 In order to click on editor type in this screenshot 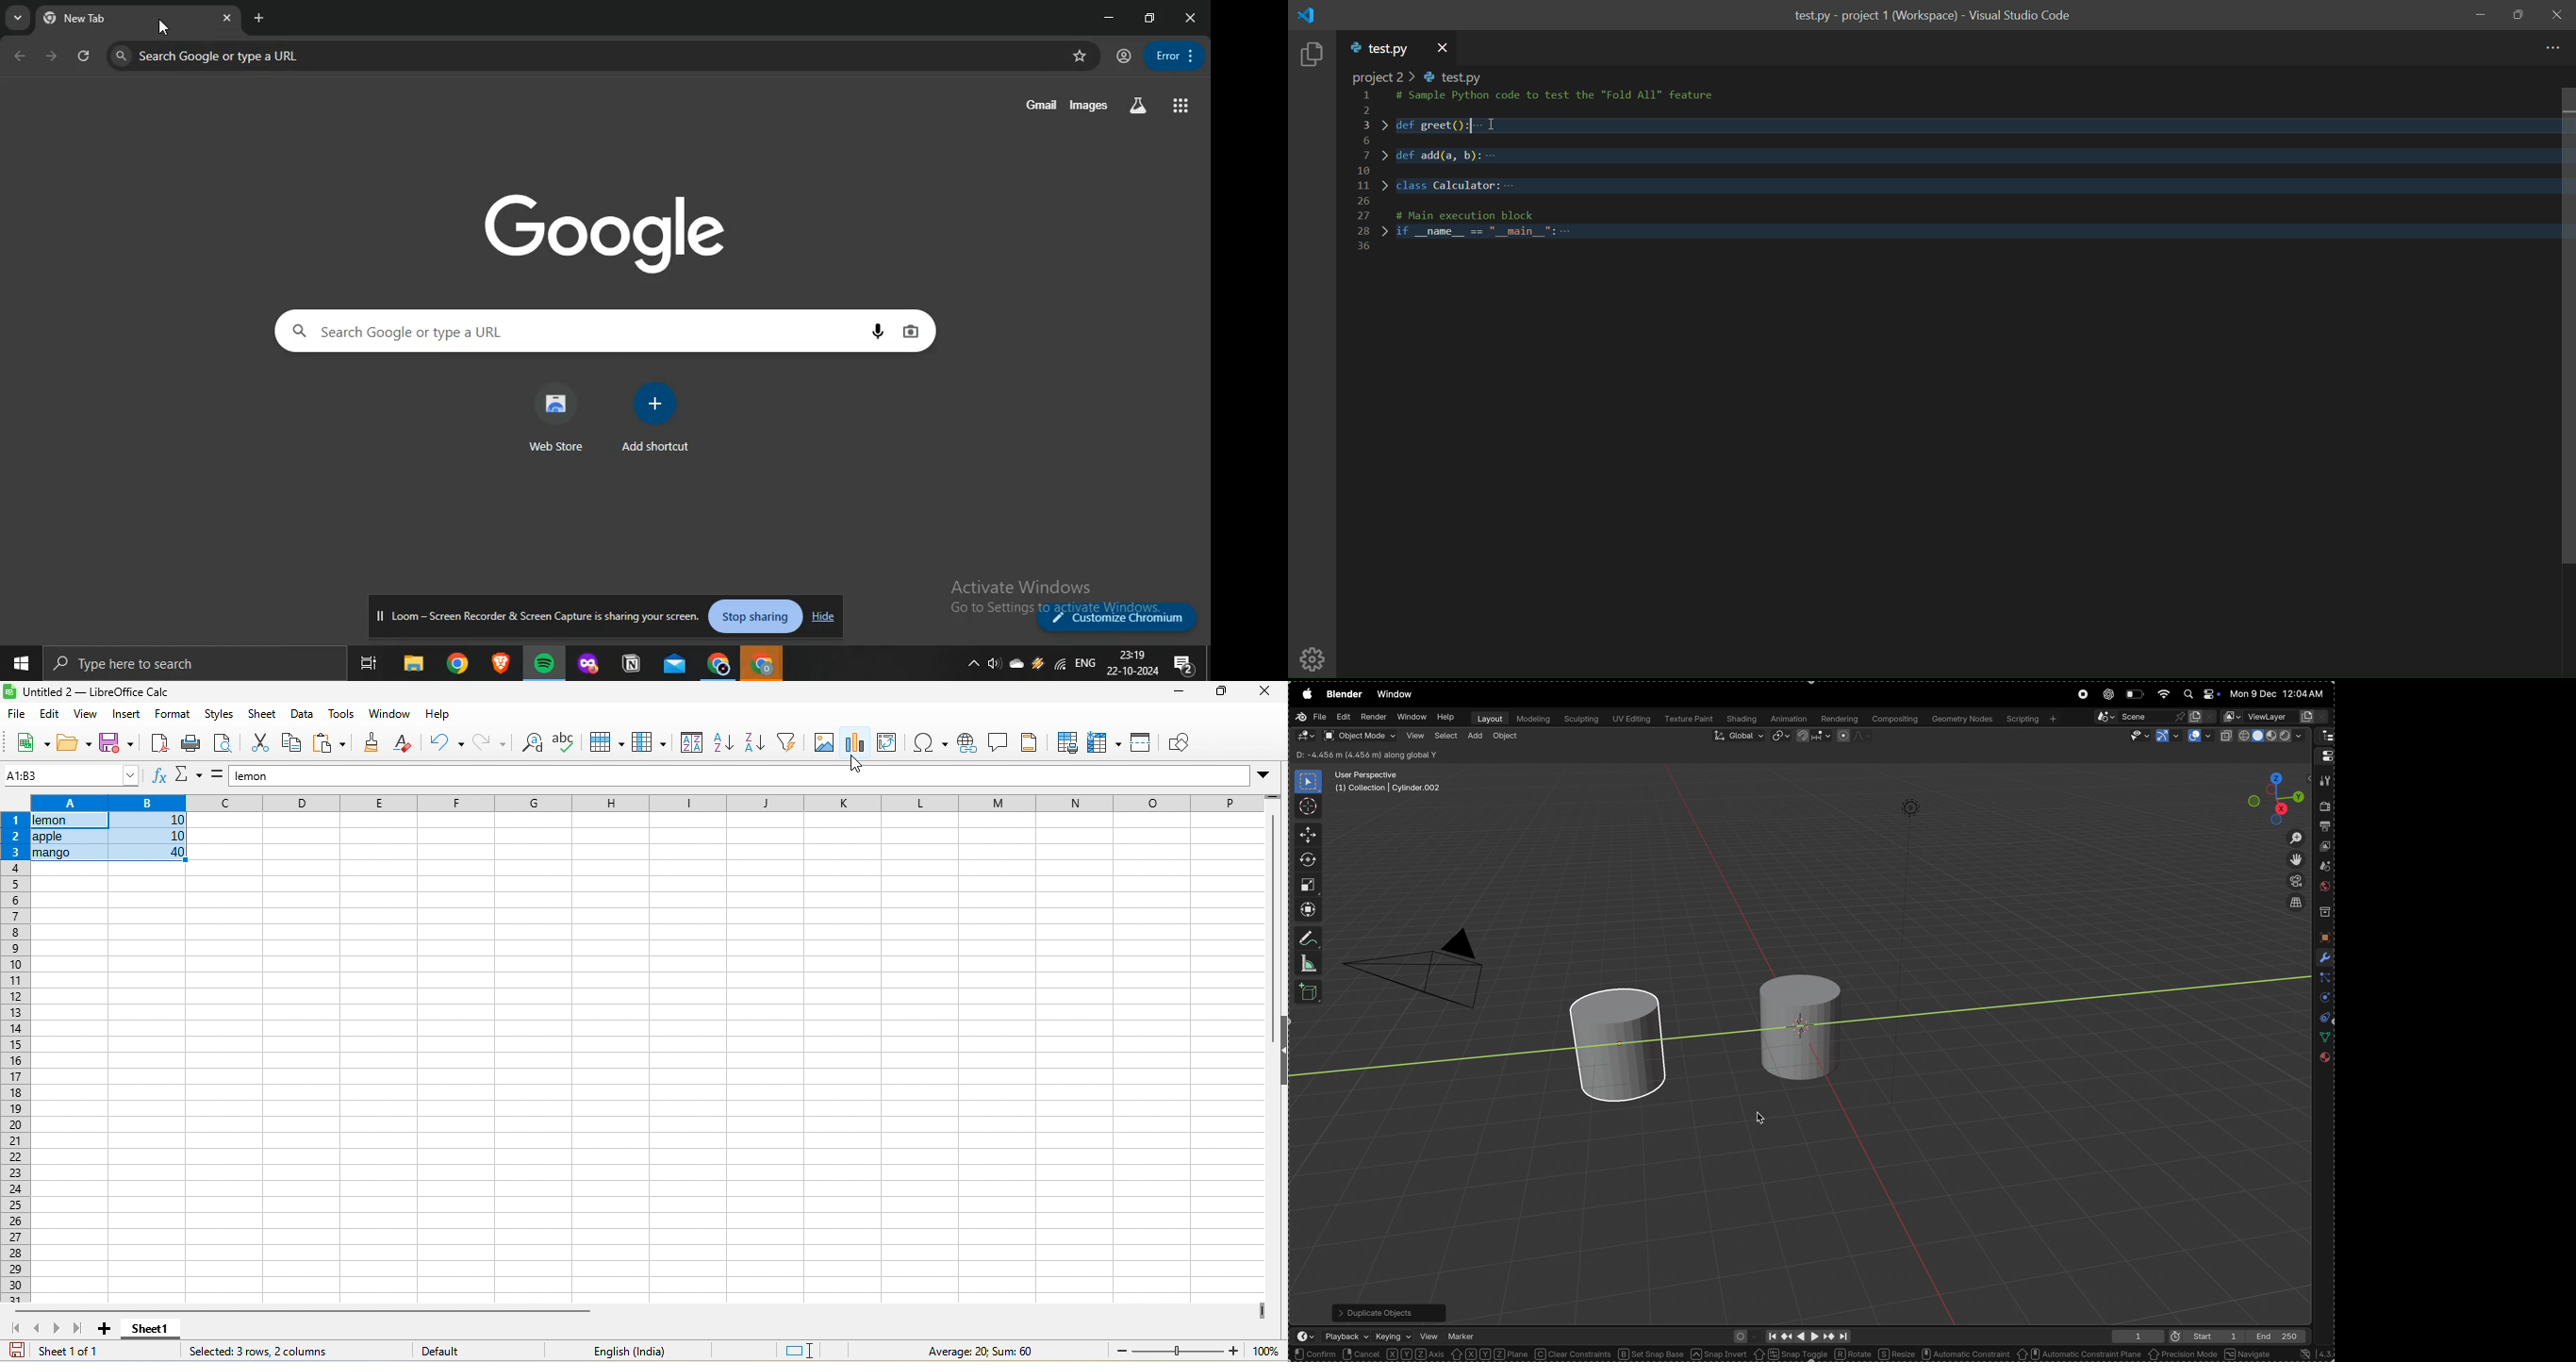, I will do `click(1305, 735)`.